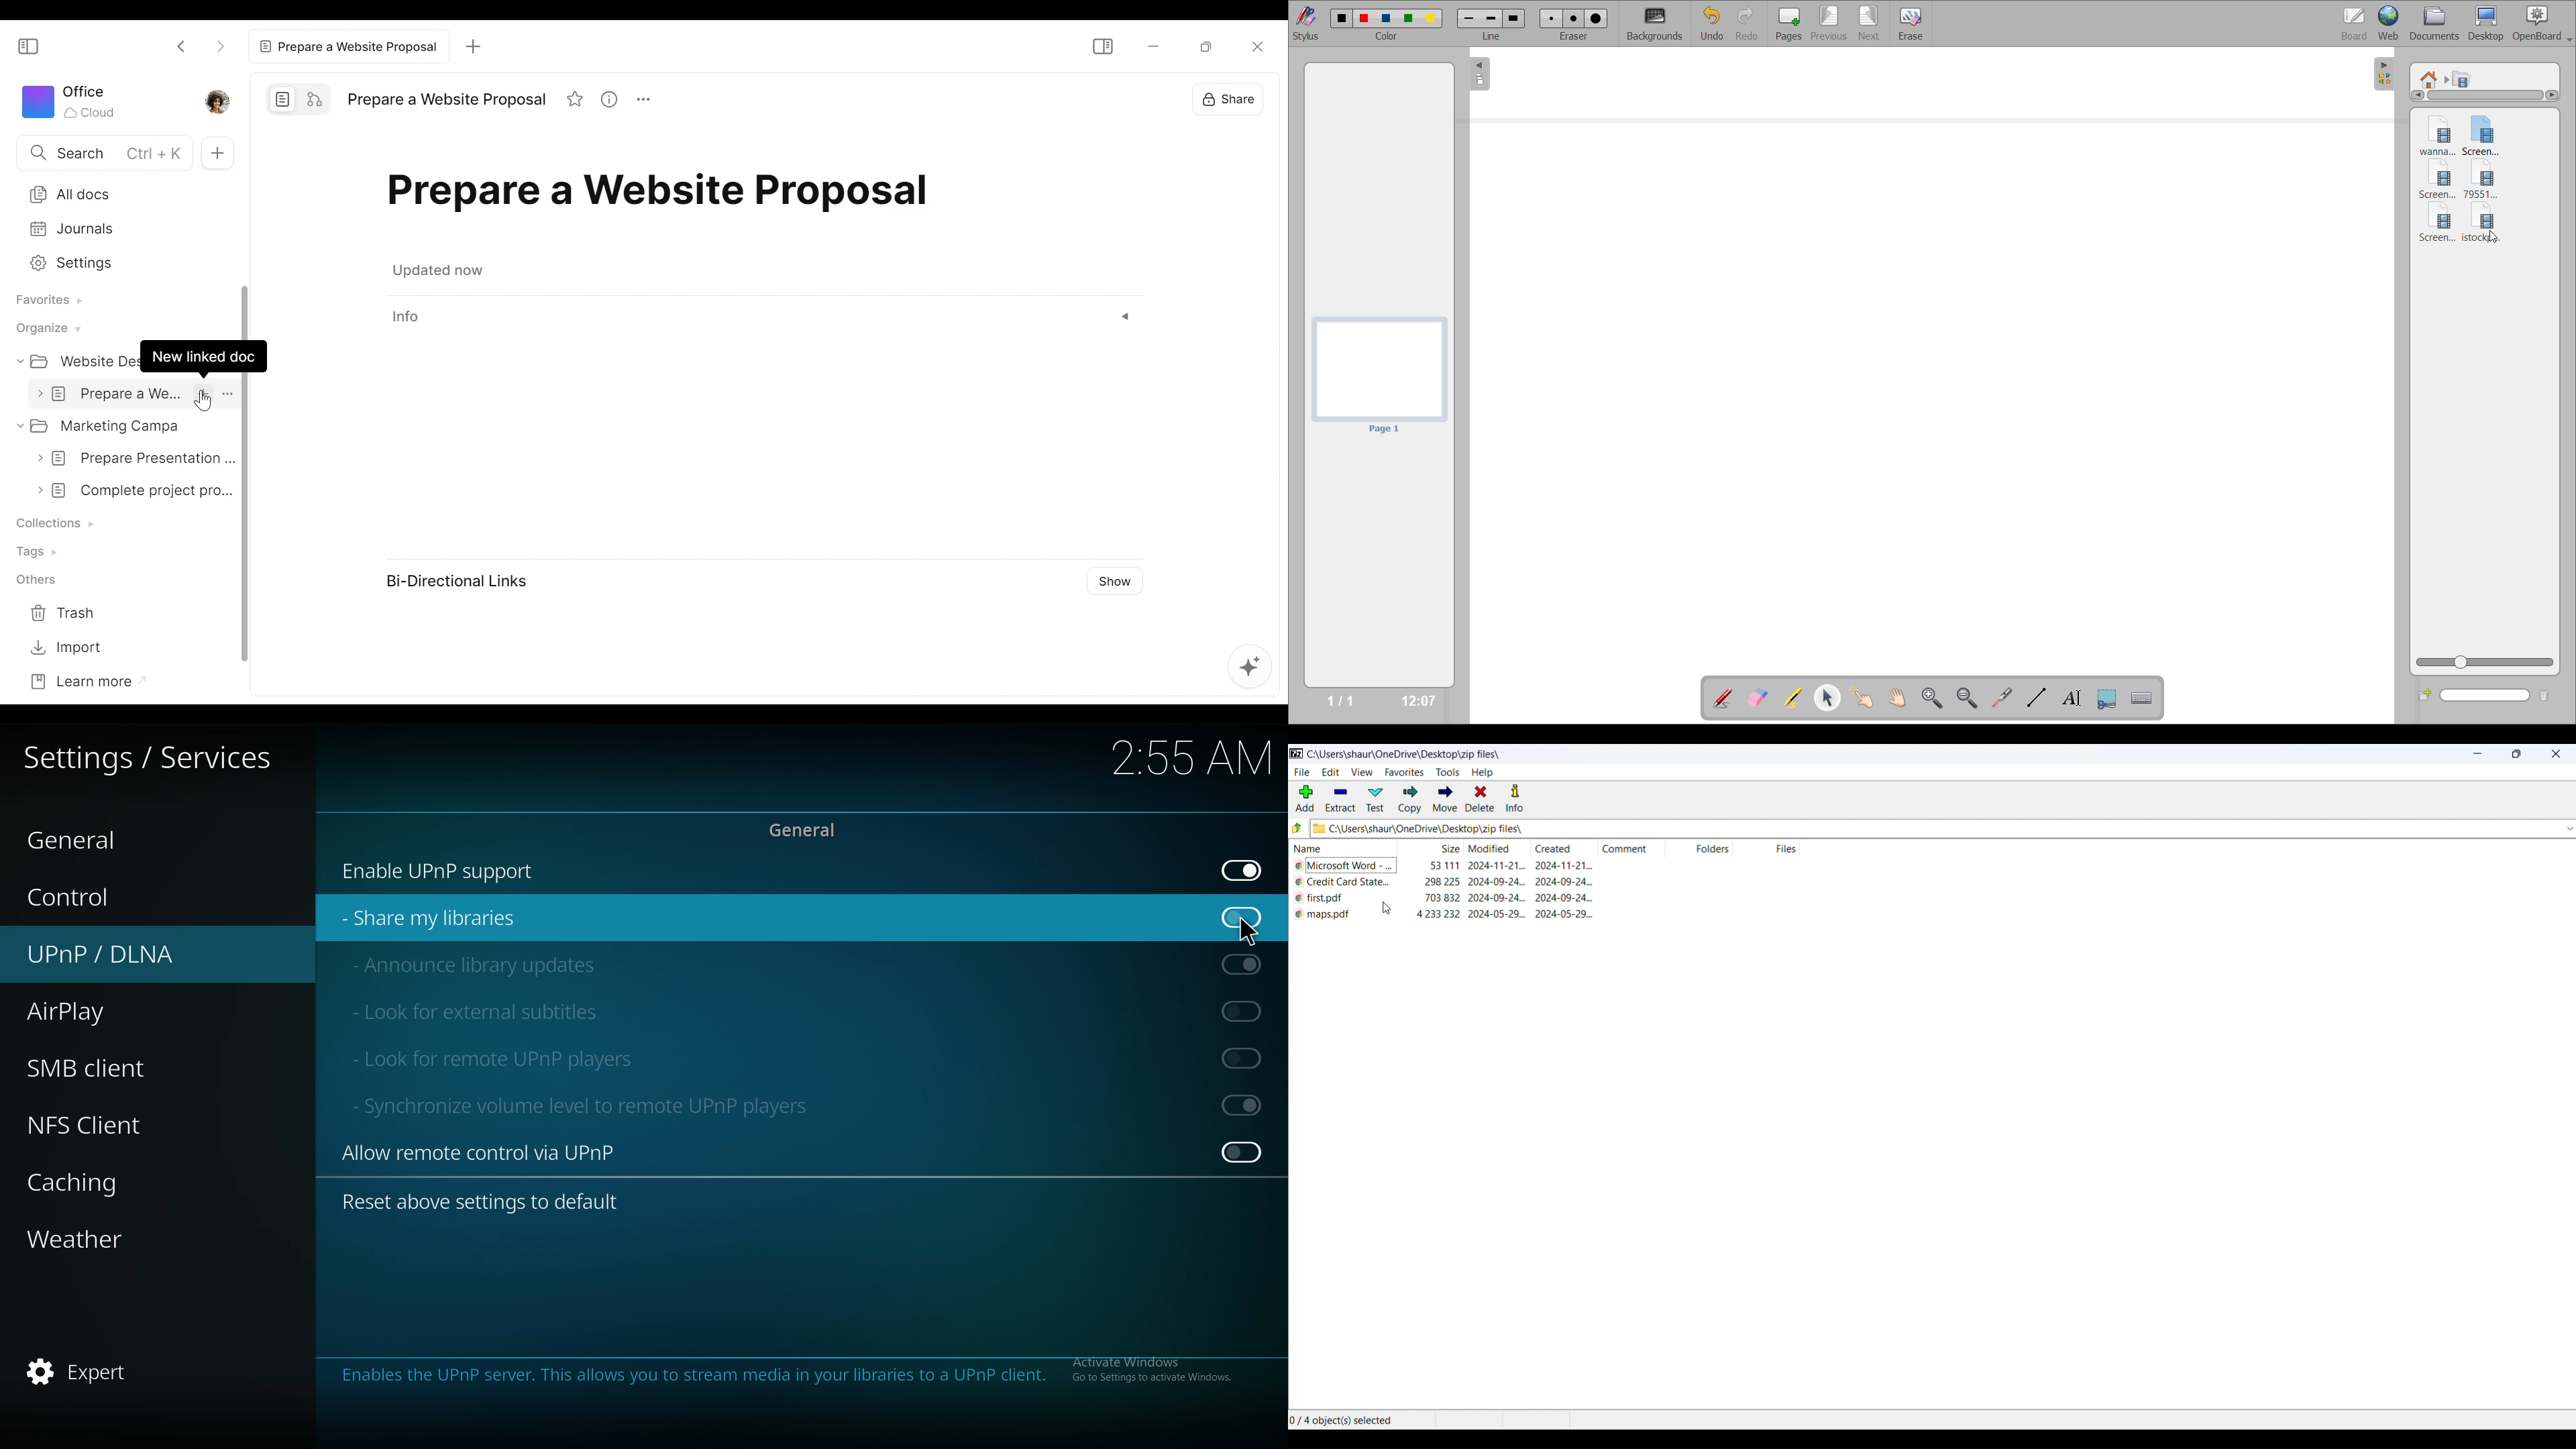 Image resolution: width=2576 pixels, height=1456 pixels. I want to click on backgrounds, so click(1657, 23).